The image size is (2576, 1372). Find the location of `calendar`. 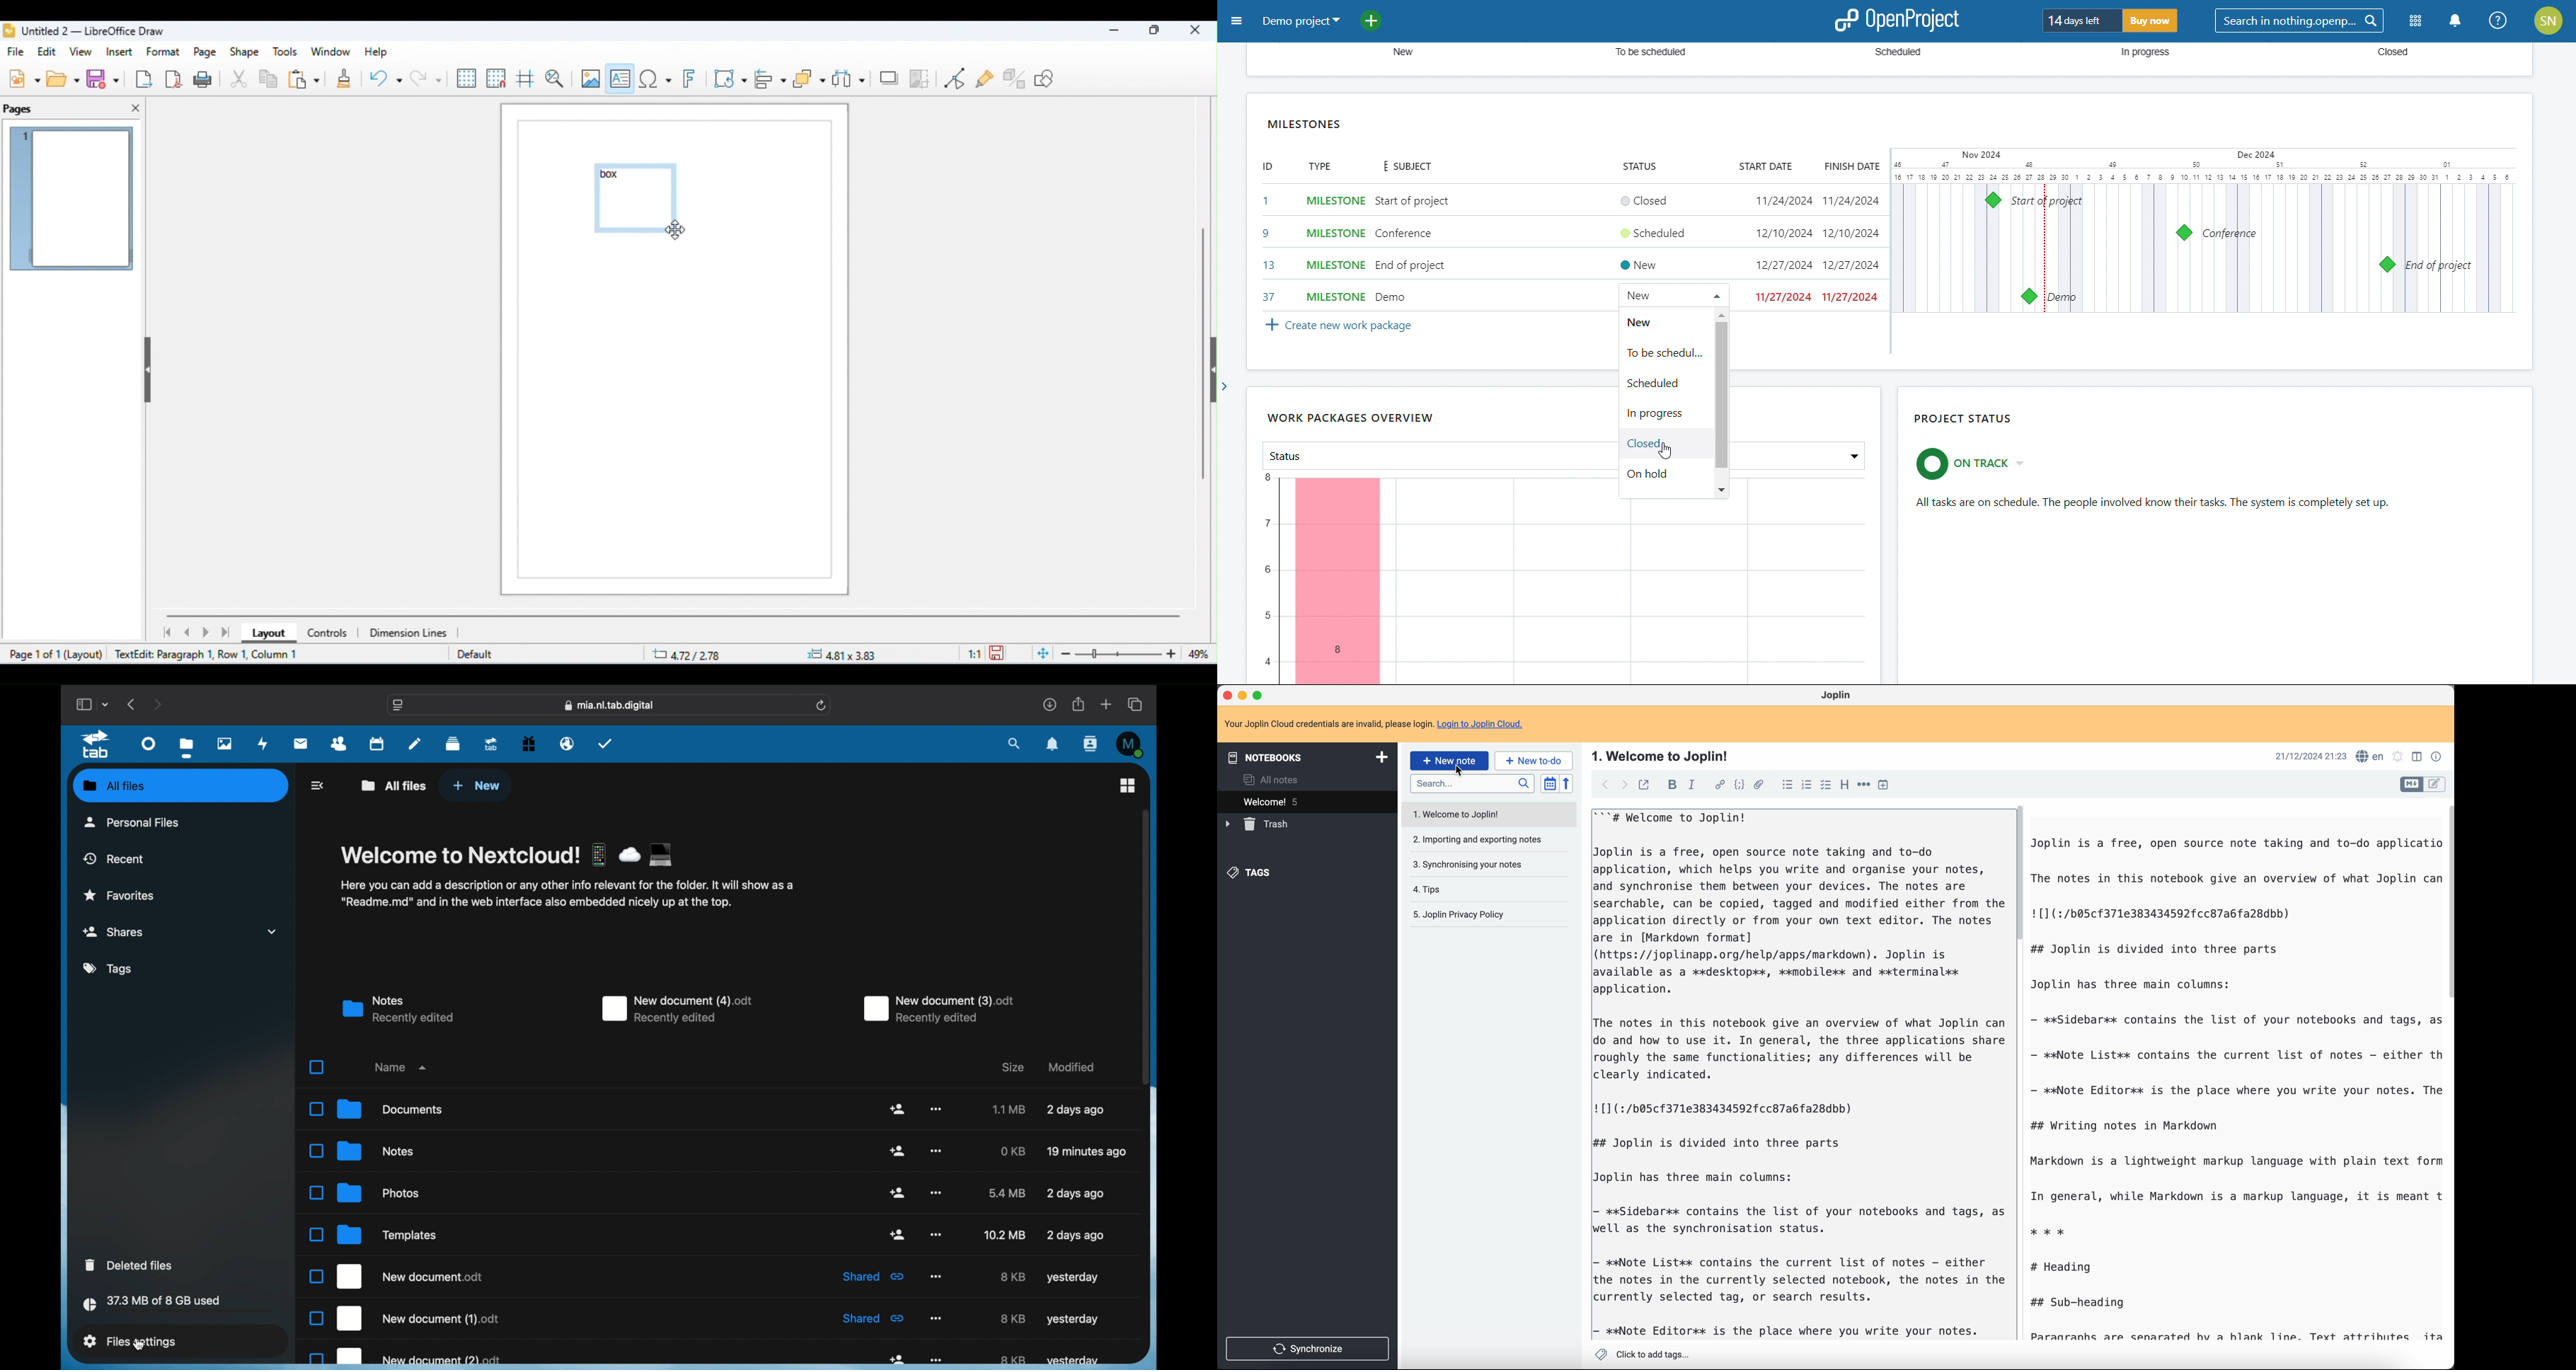

calendar is located at coordinates (378, 744).